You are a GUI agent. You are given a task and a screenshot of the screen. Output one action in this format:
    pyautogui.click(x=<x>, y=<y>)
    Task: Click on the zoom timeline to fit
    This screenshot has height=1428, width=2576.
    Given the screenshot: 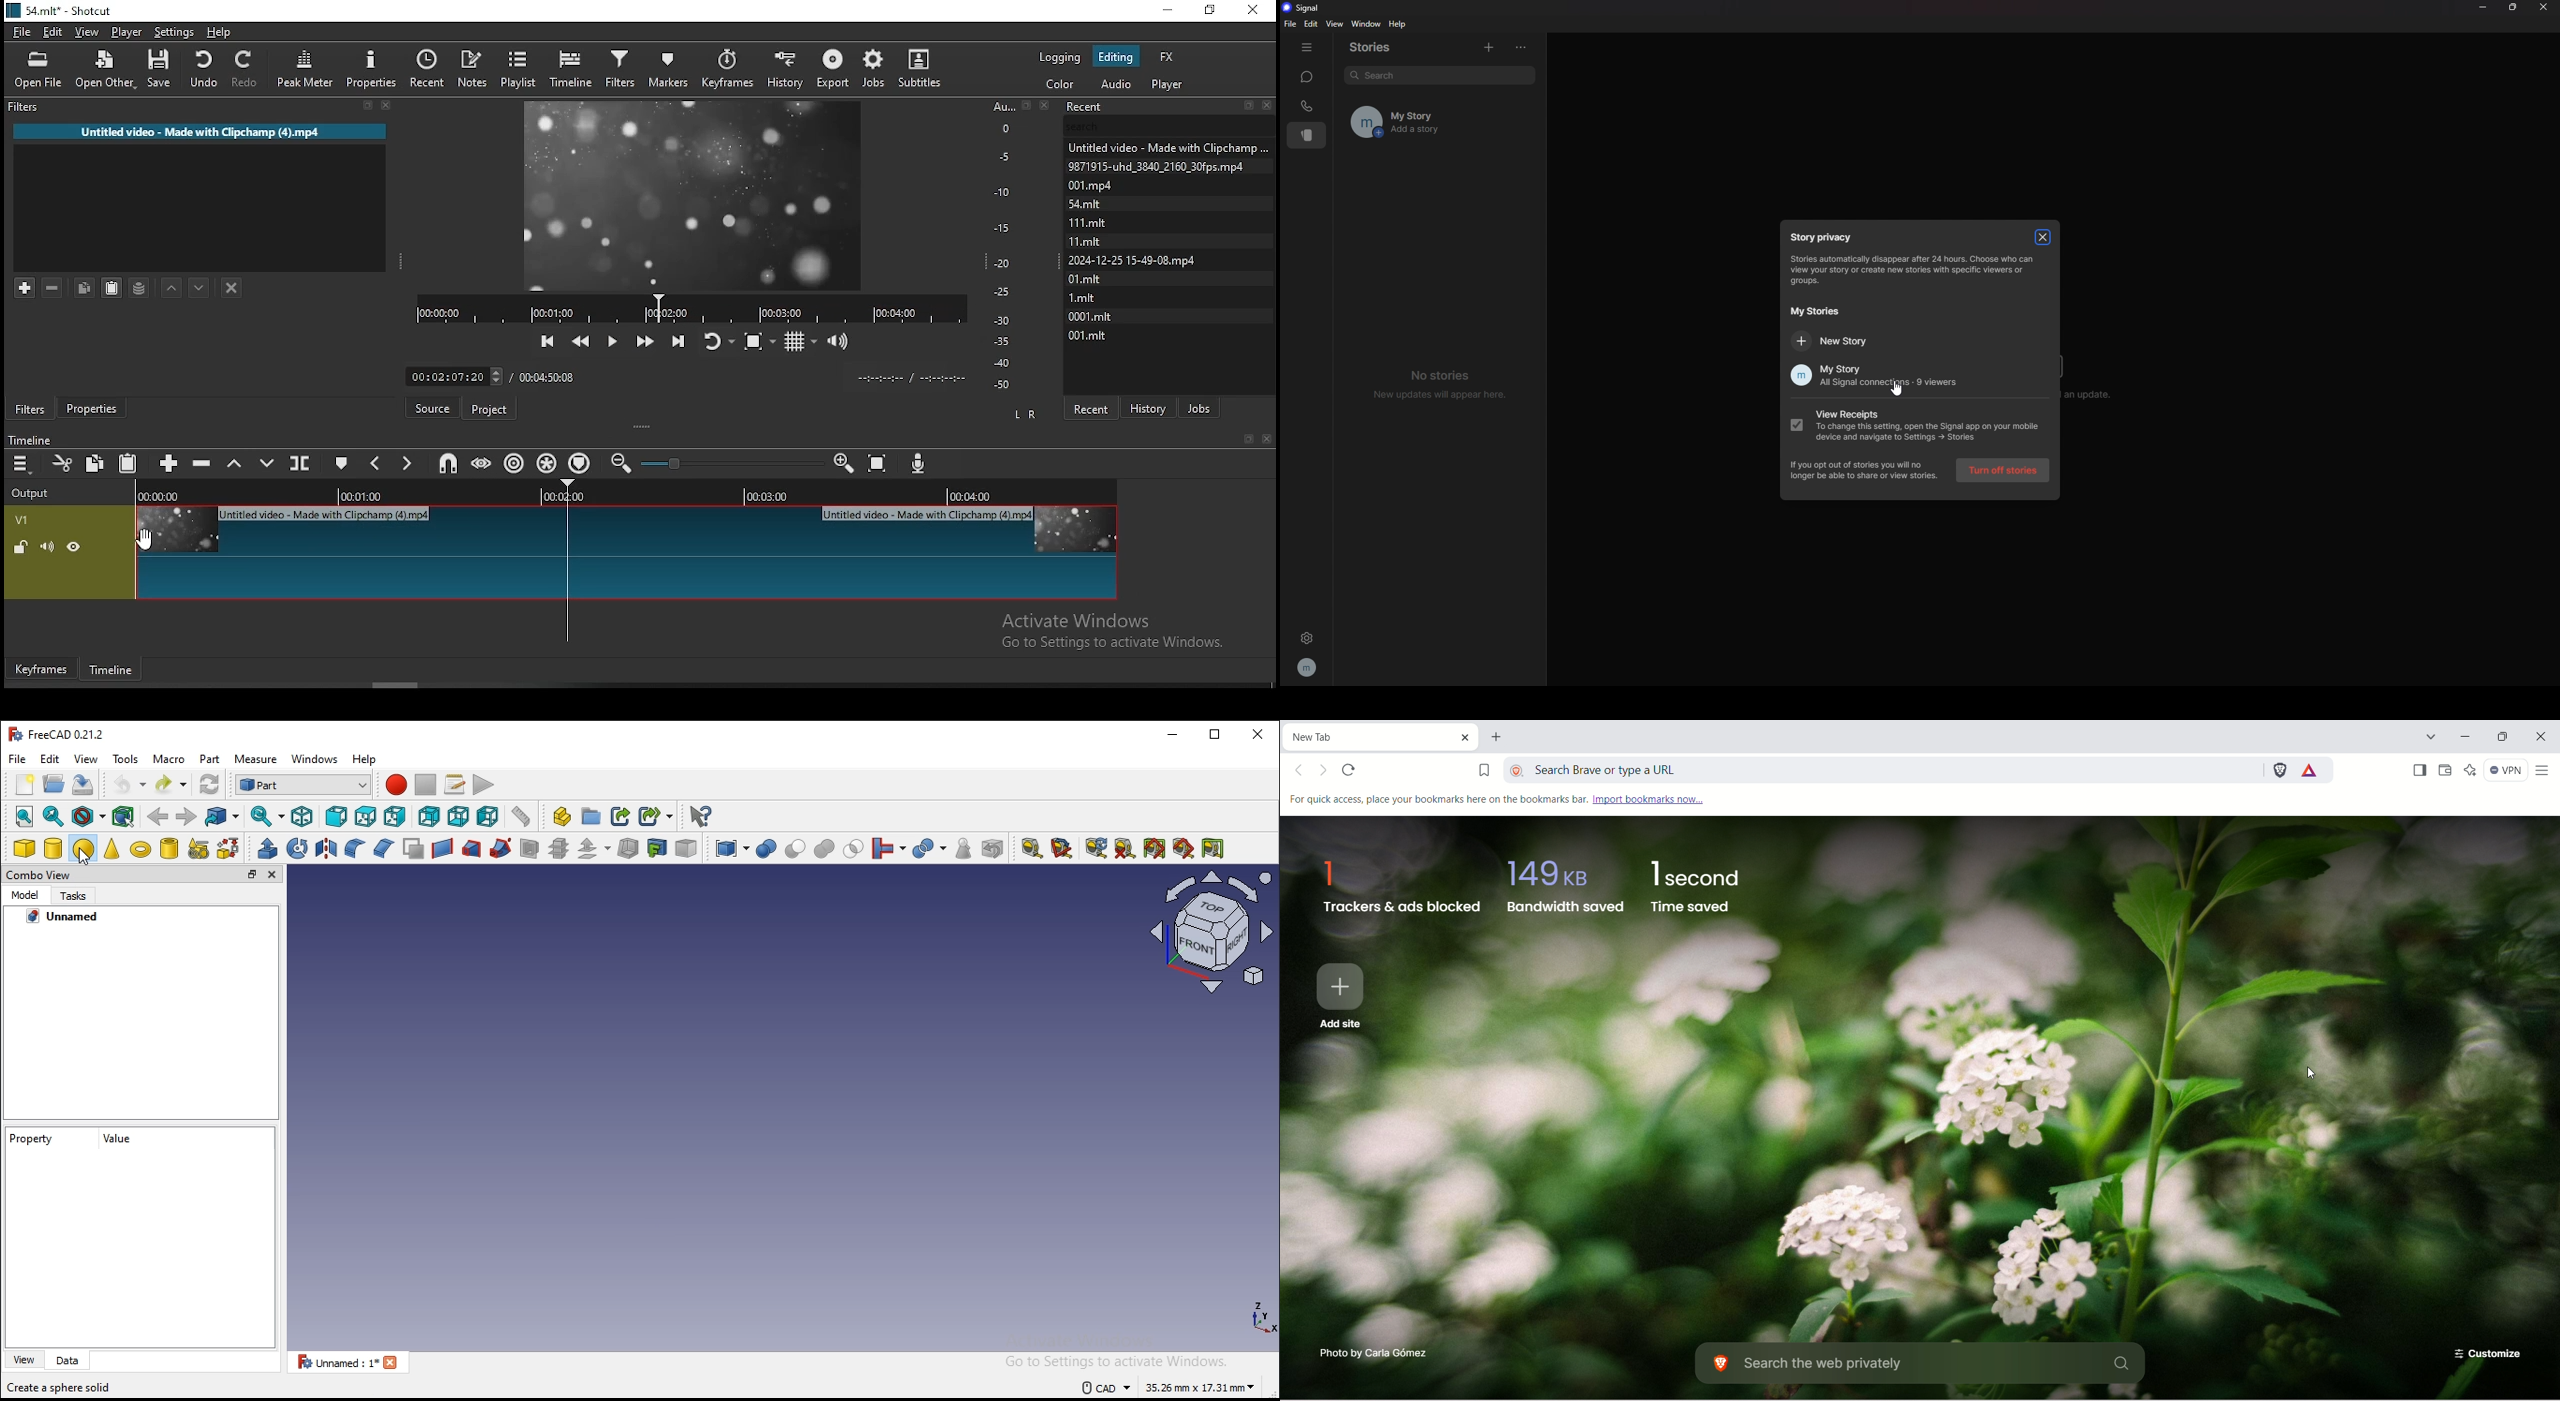 What is the action you would take?
    pyautogui.click(x=878, y=466)
    